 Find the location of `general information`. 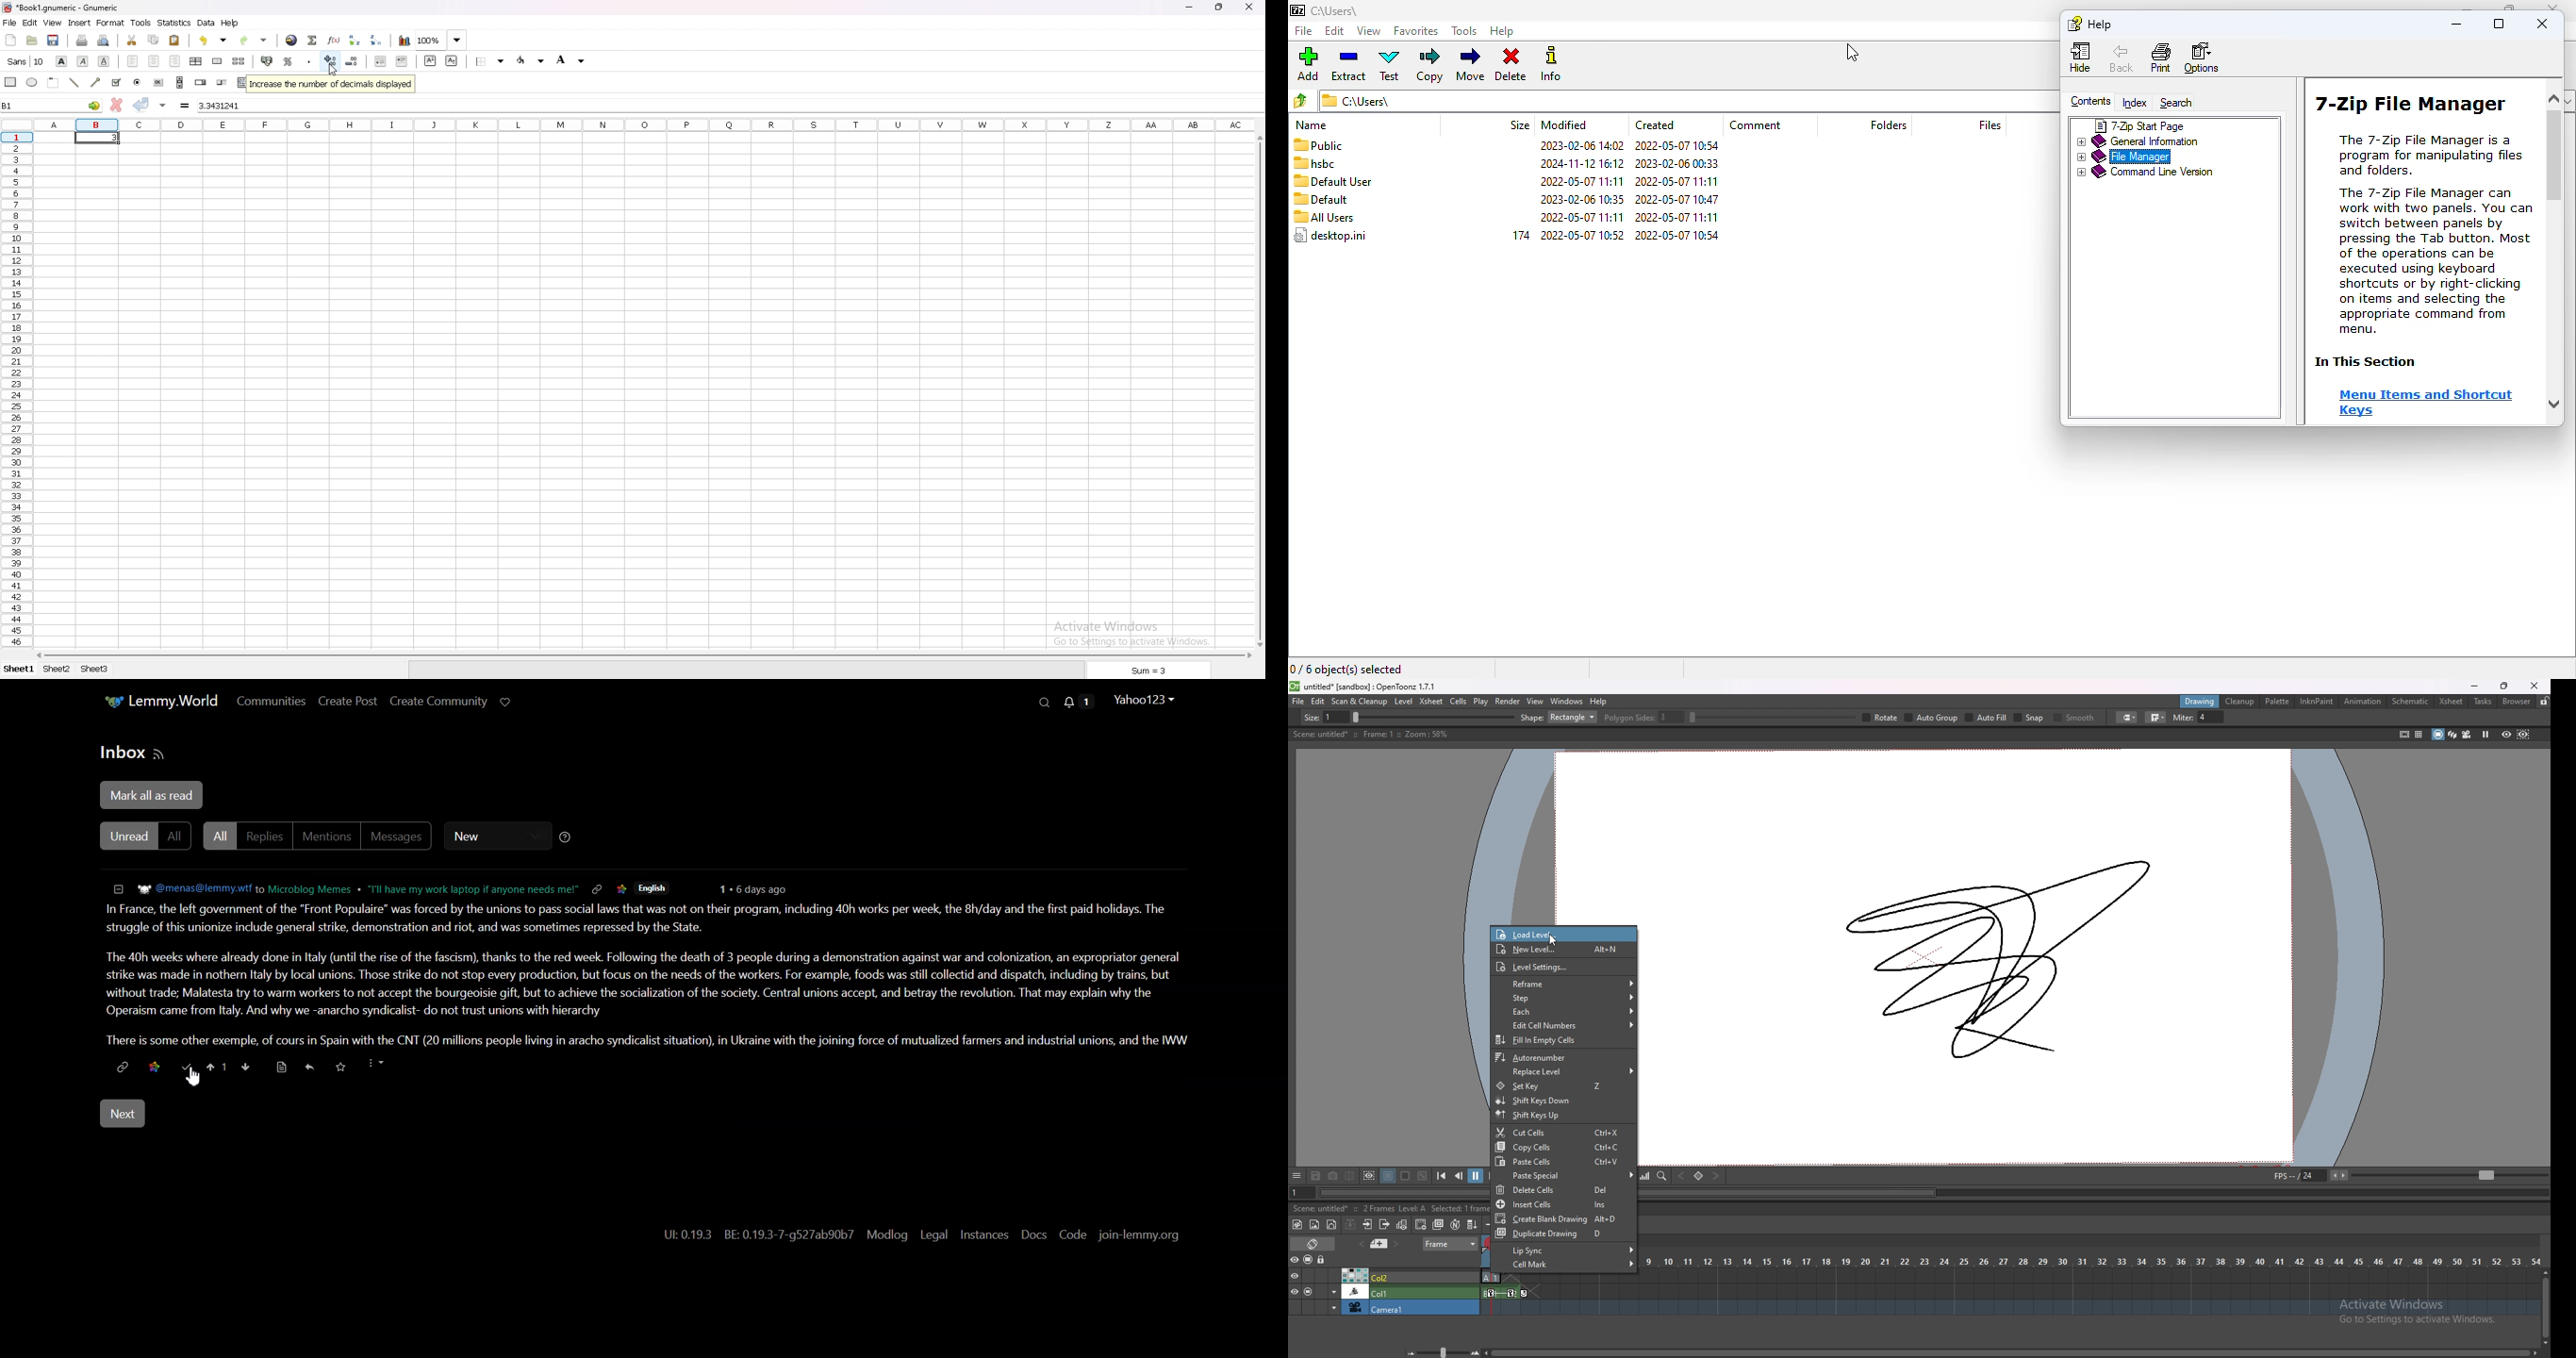

general information is located at coordinates (2139, 142).